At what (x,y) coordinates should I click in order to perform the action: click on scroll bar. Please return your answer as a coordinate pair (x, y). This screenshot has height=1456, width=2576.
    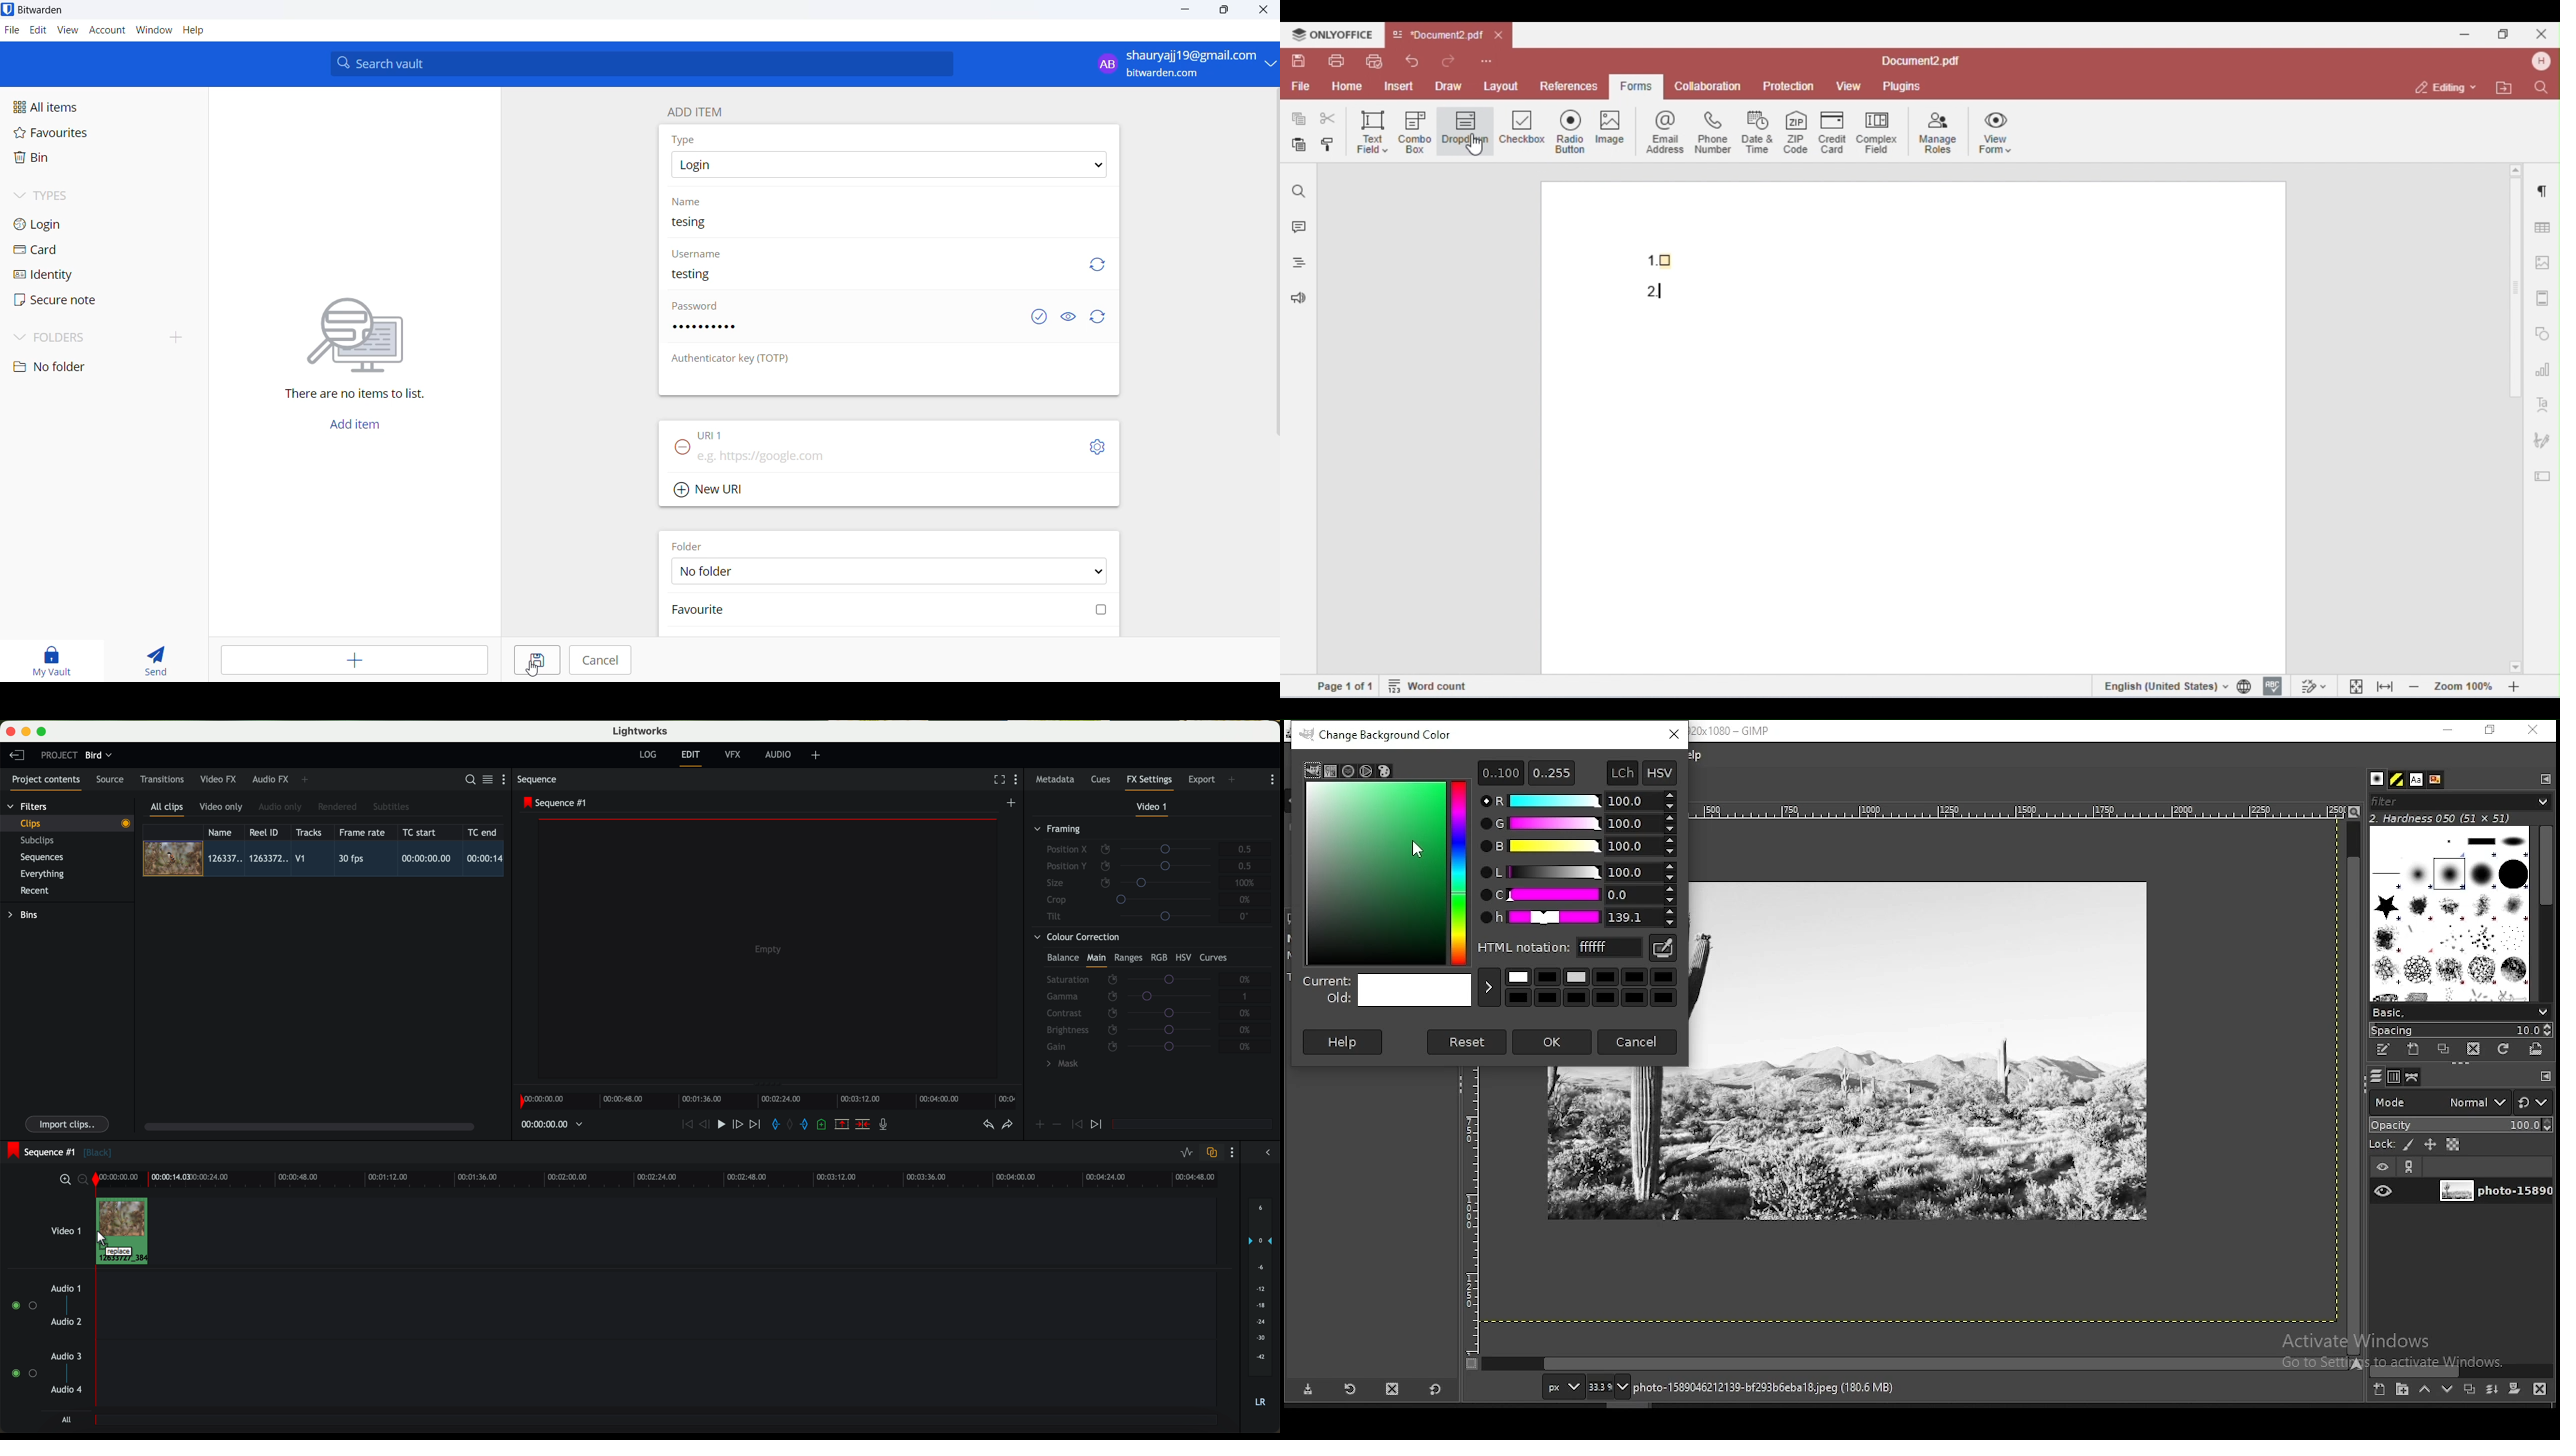
    Looking at the image, I should click on (2546, 911).